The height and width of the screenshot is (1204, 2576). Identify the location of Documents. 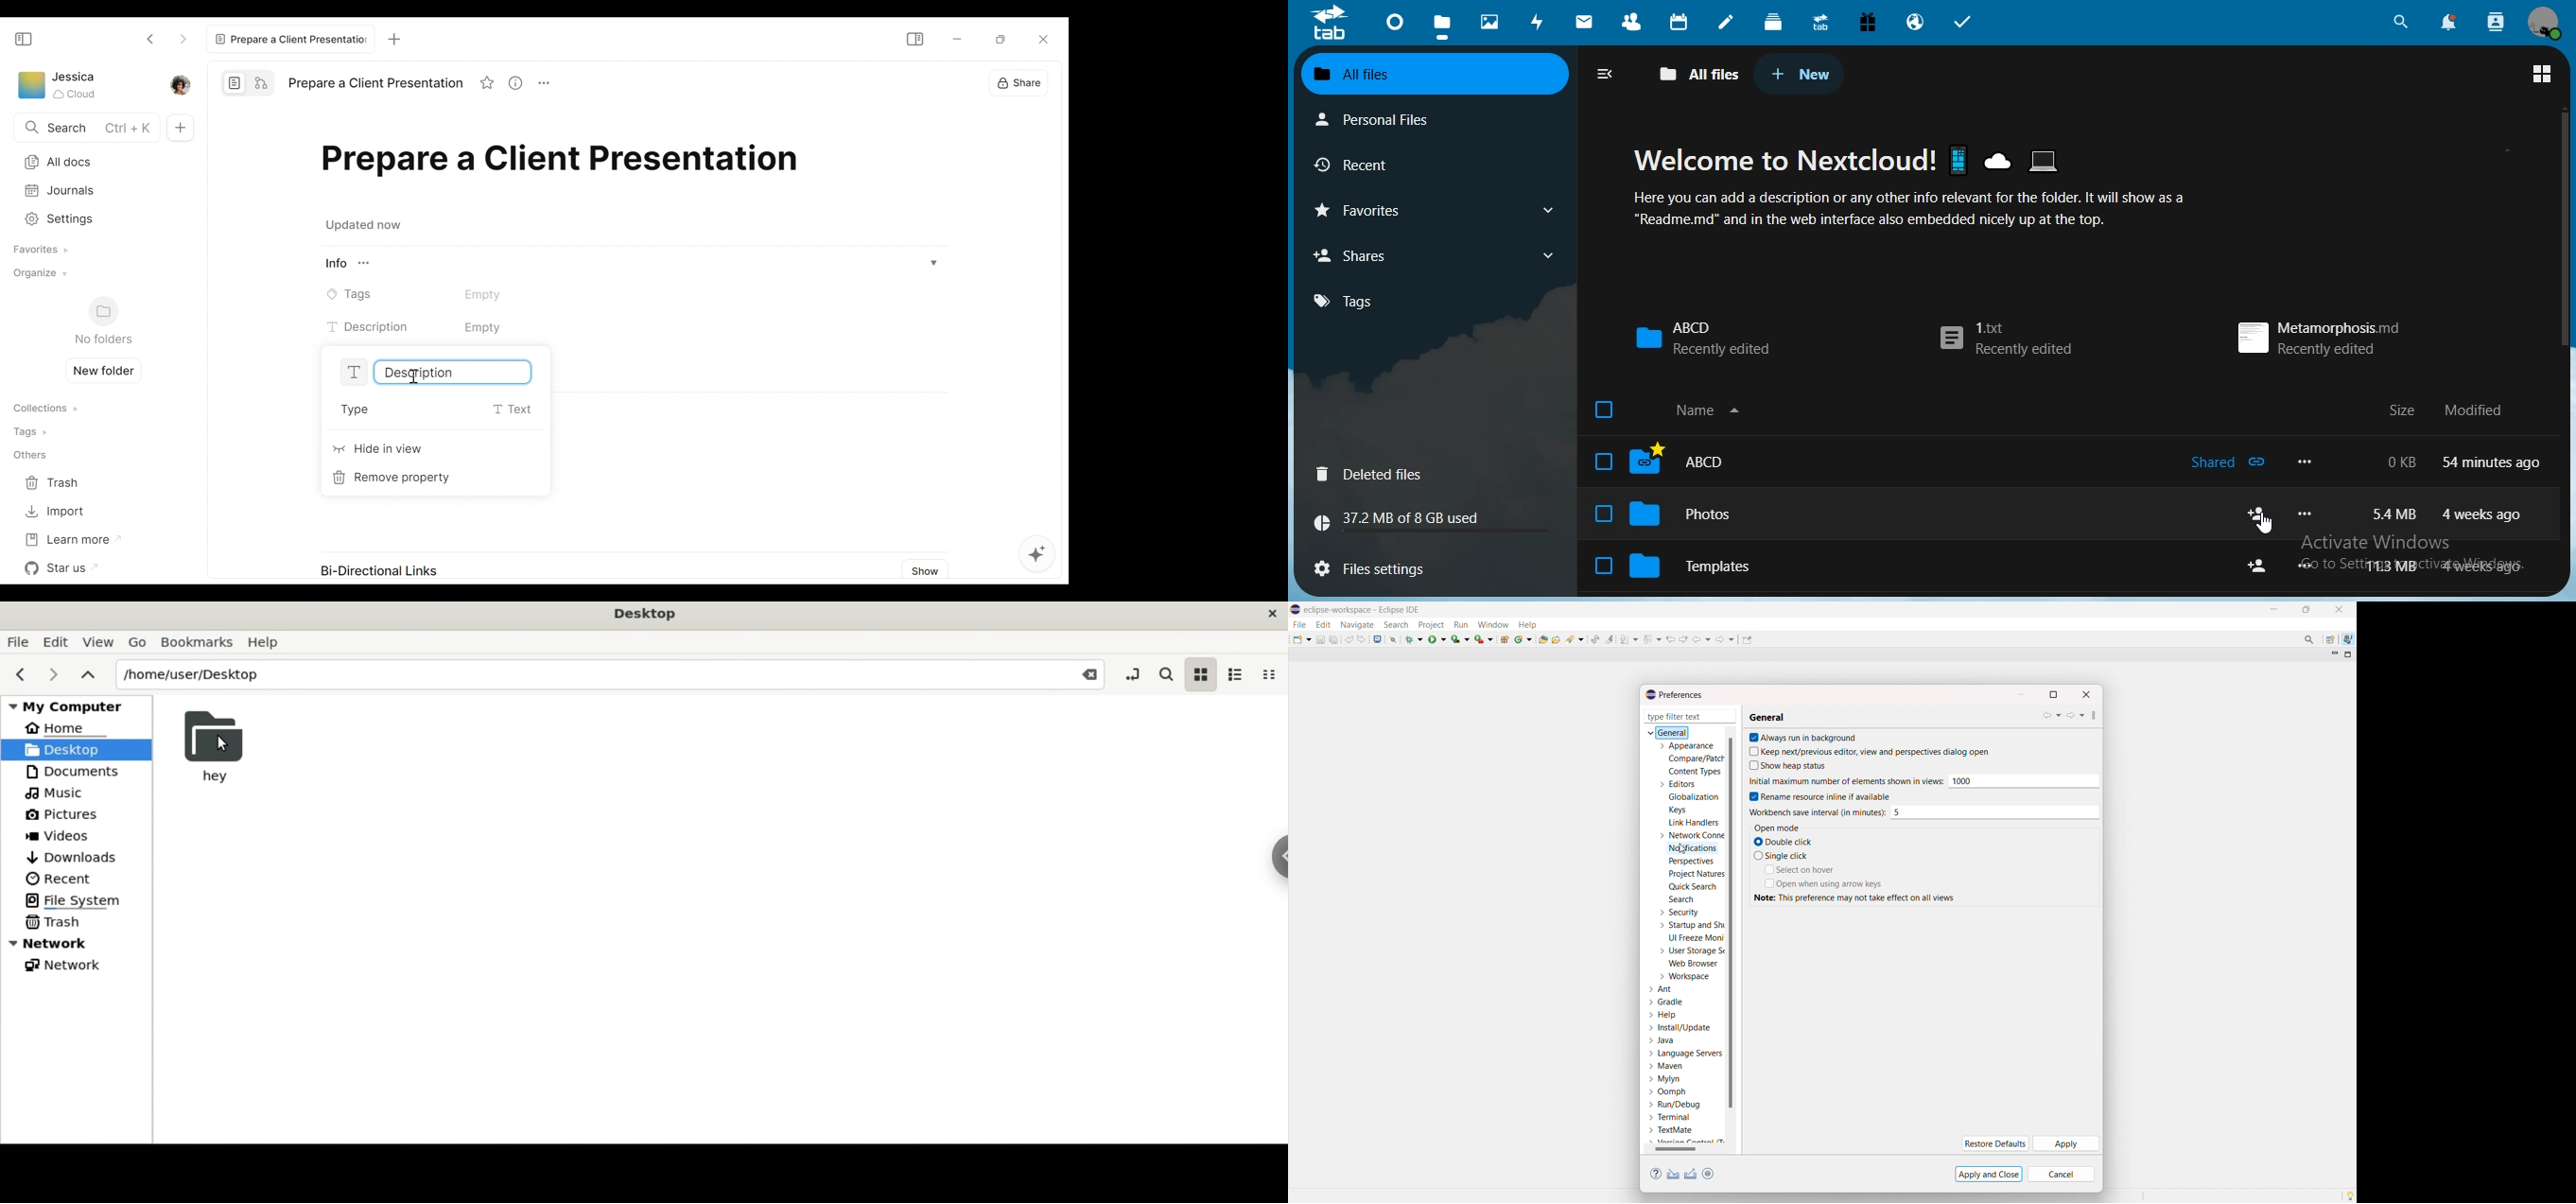
(71, 771).